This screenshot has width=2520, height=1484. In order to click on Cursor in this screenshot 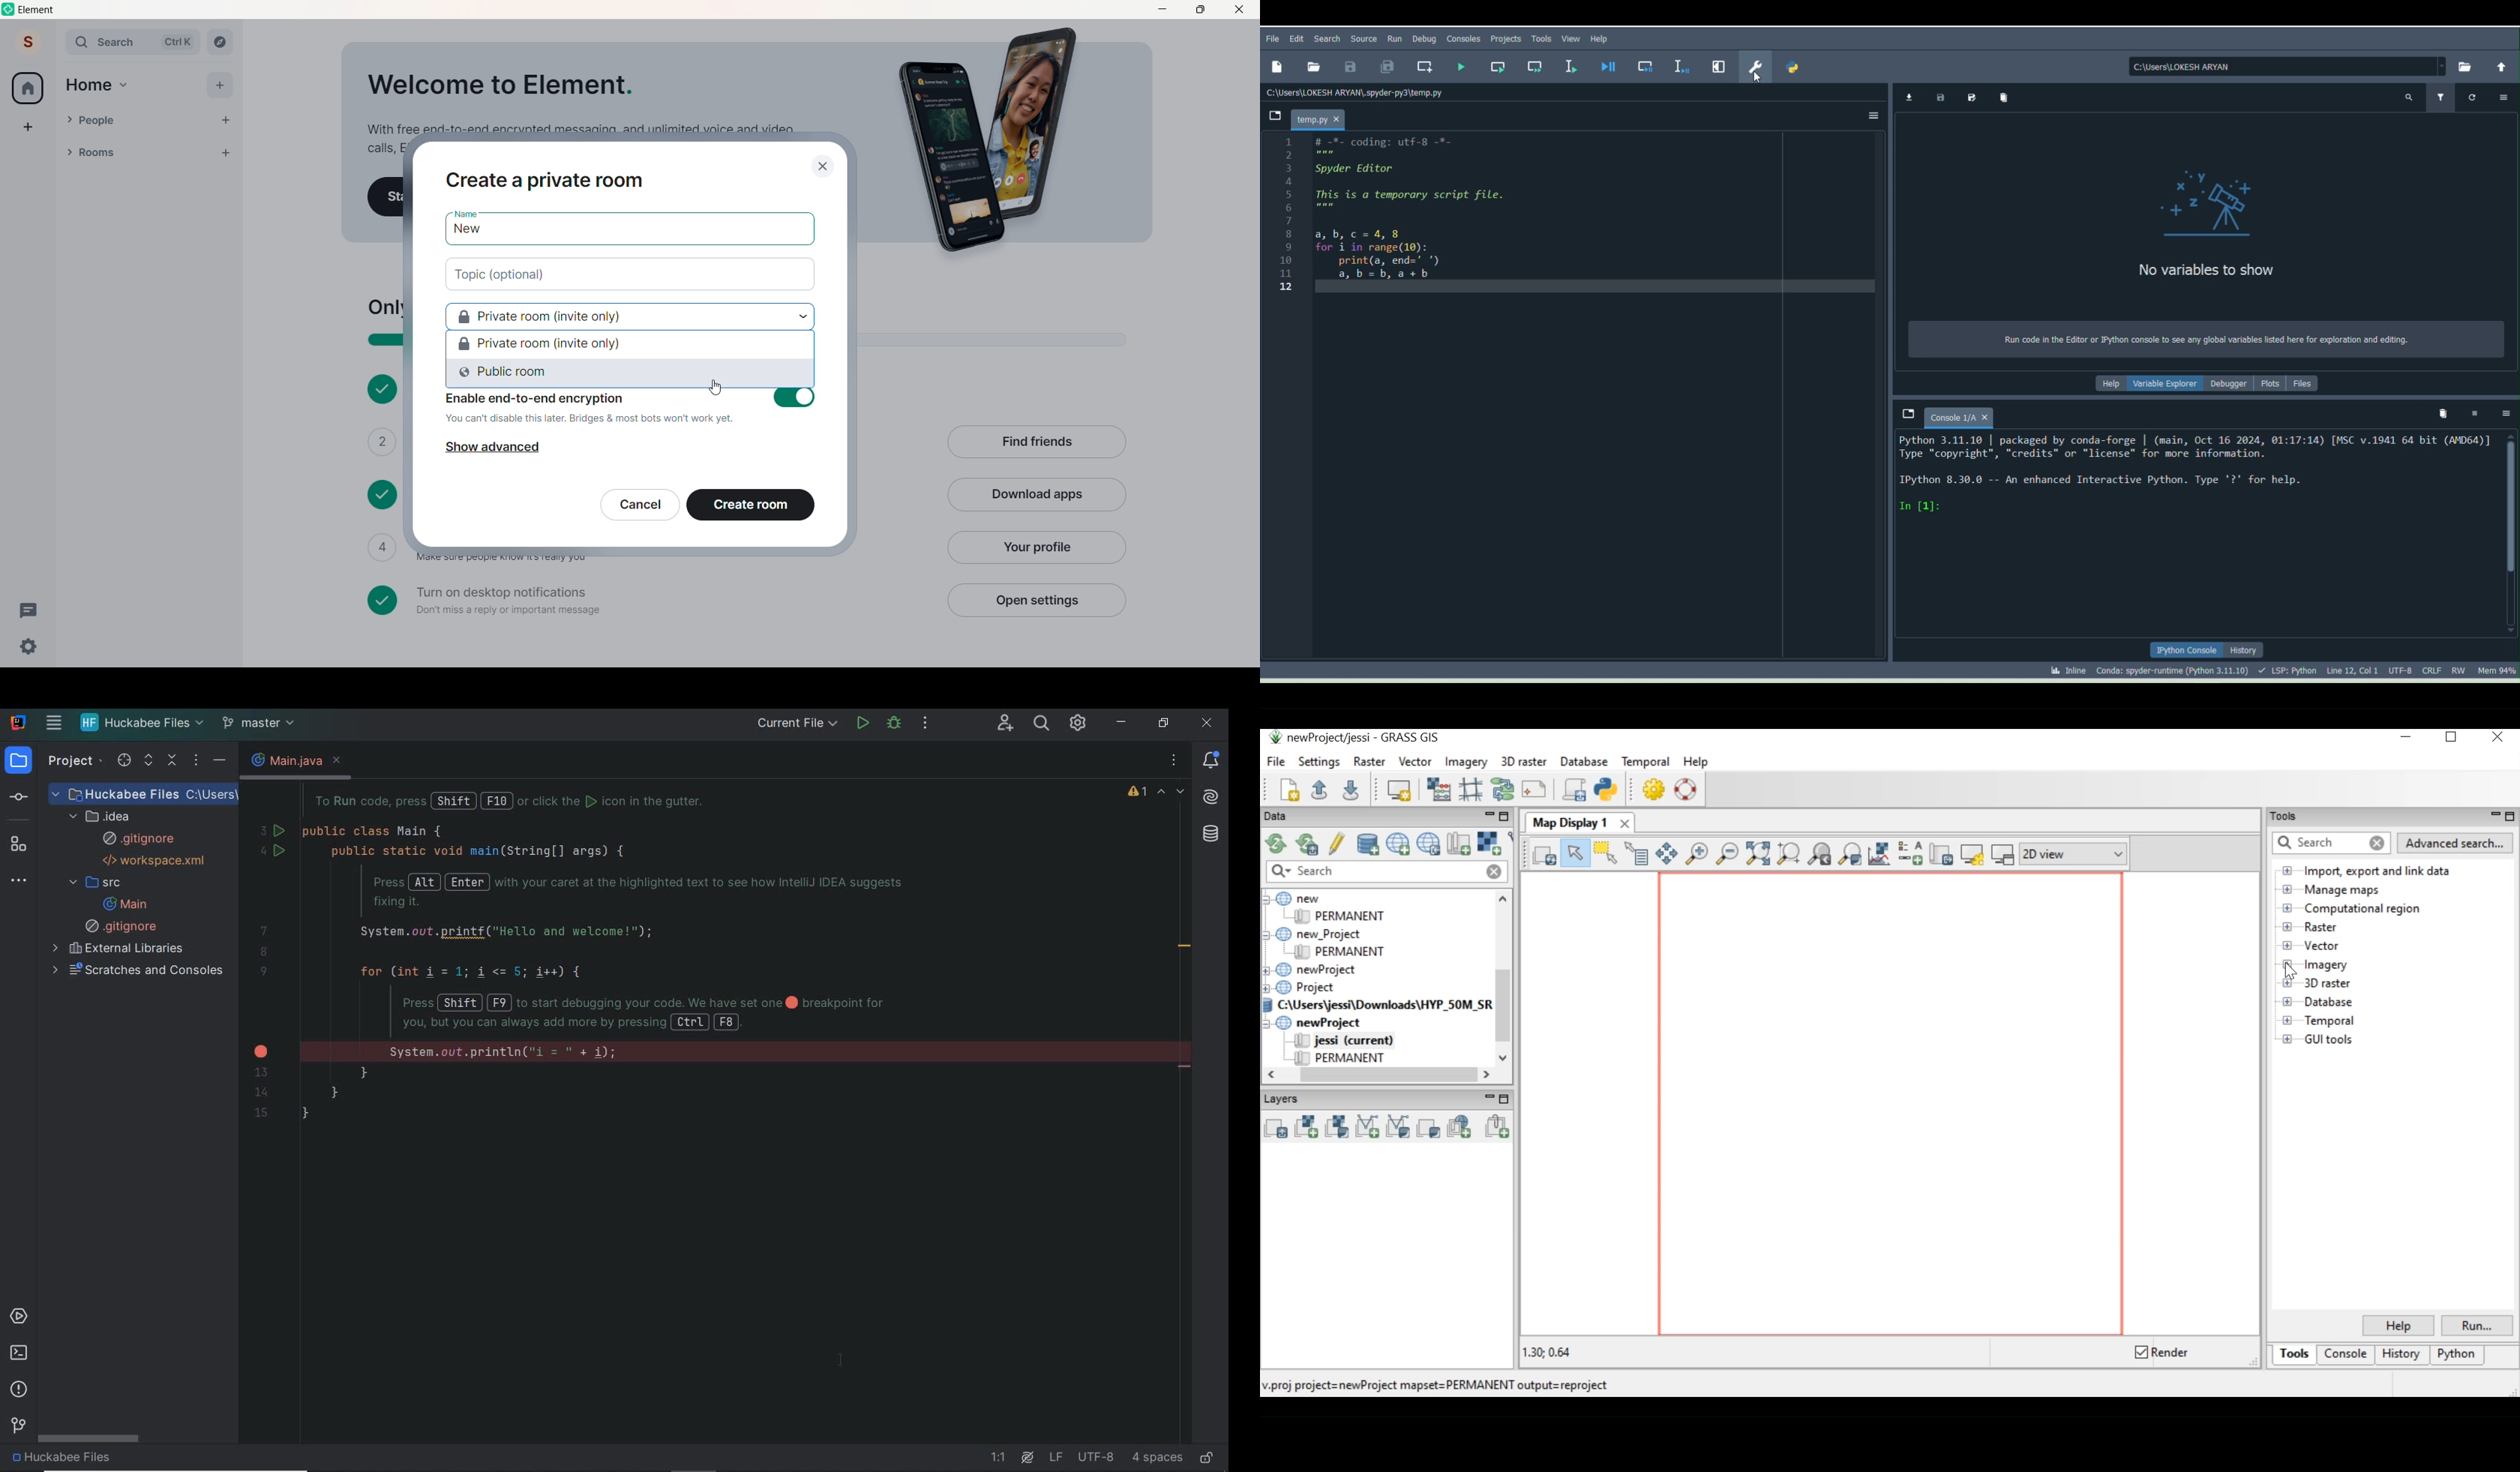, I will do `click(1759, 81)`.